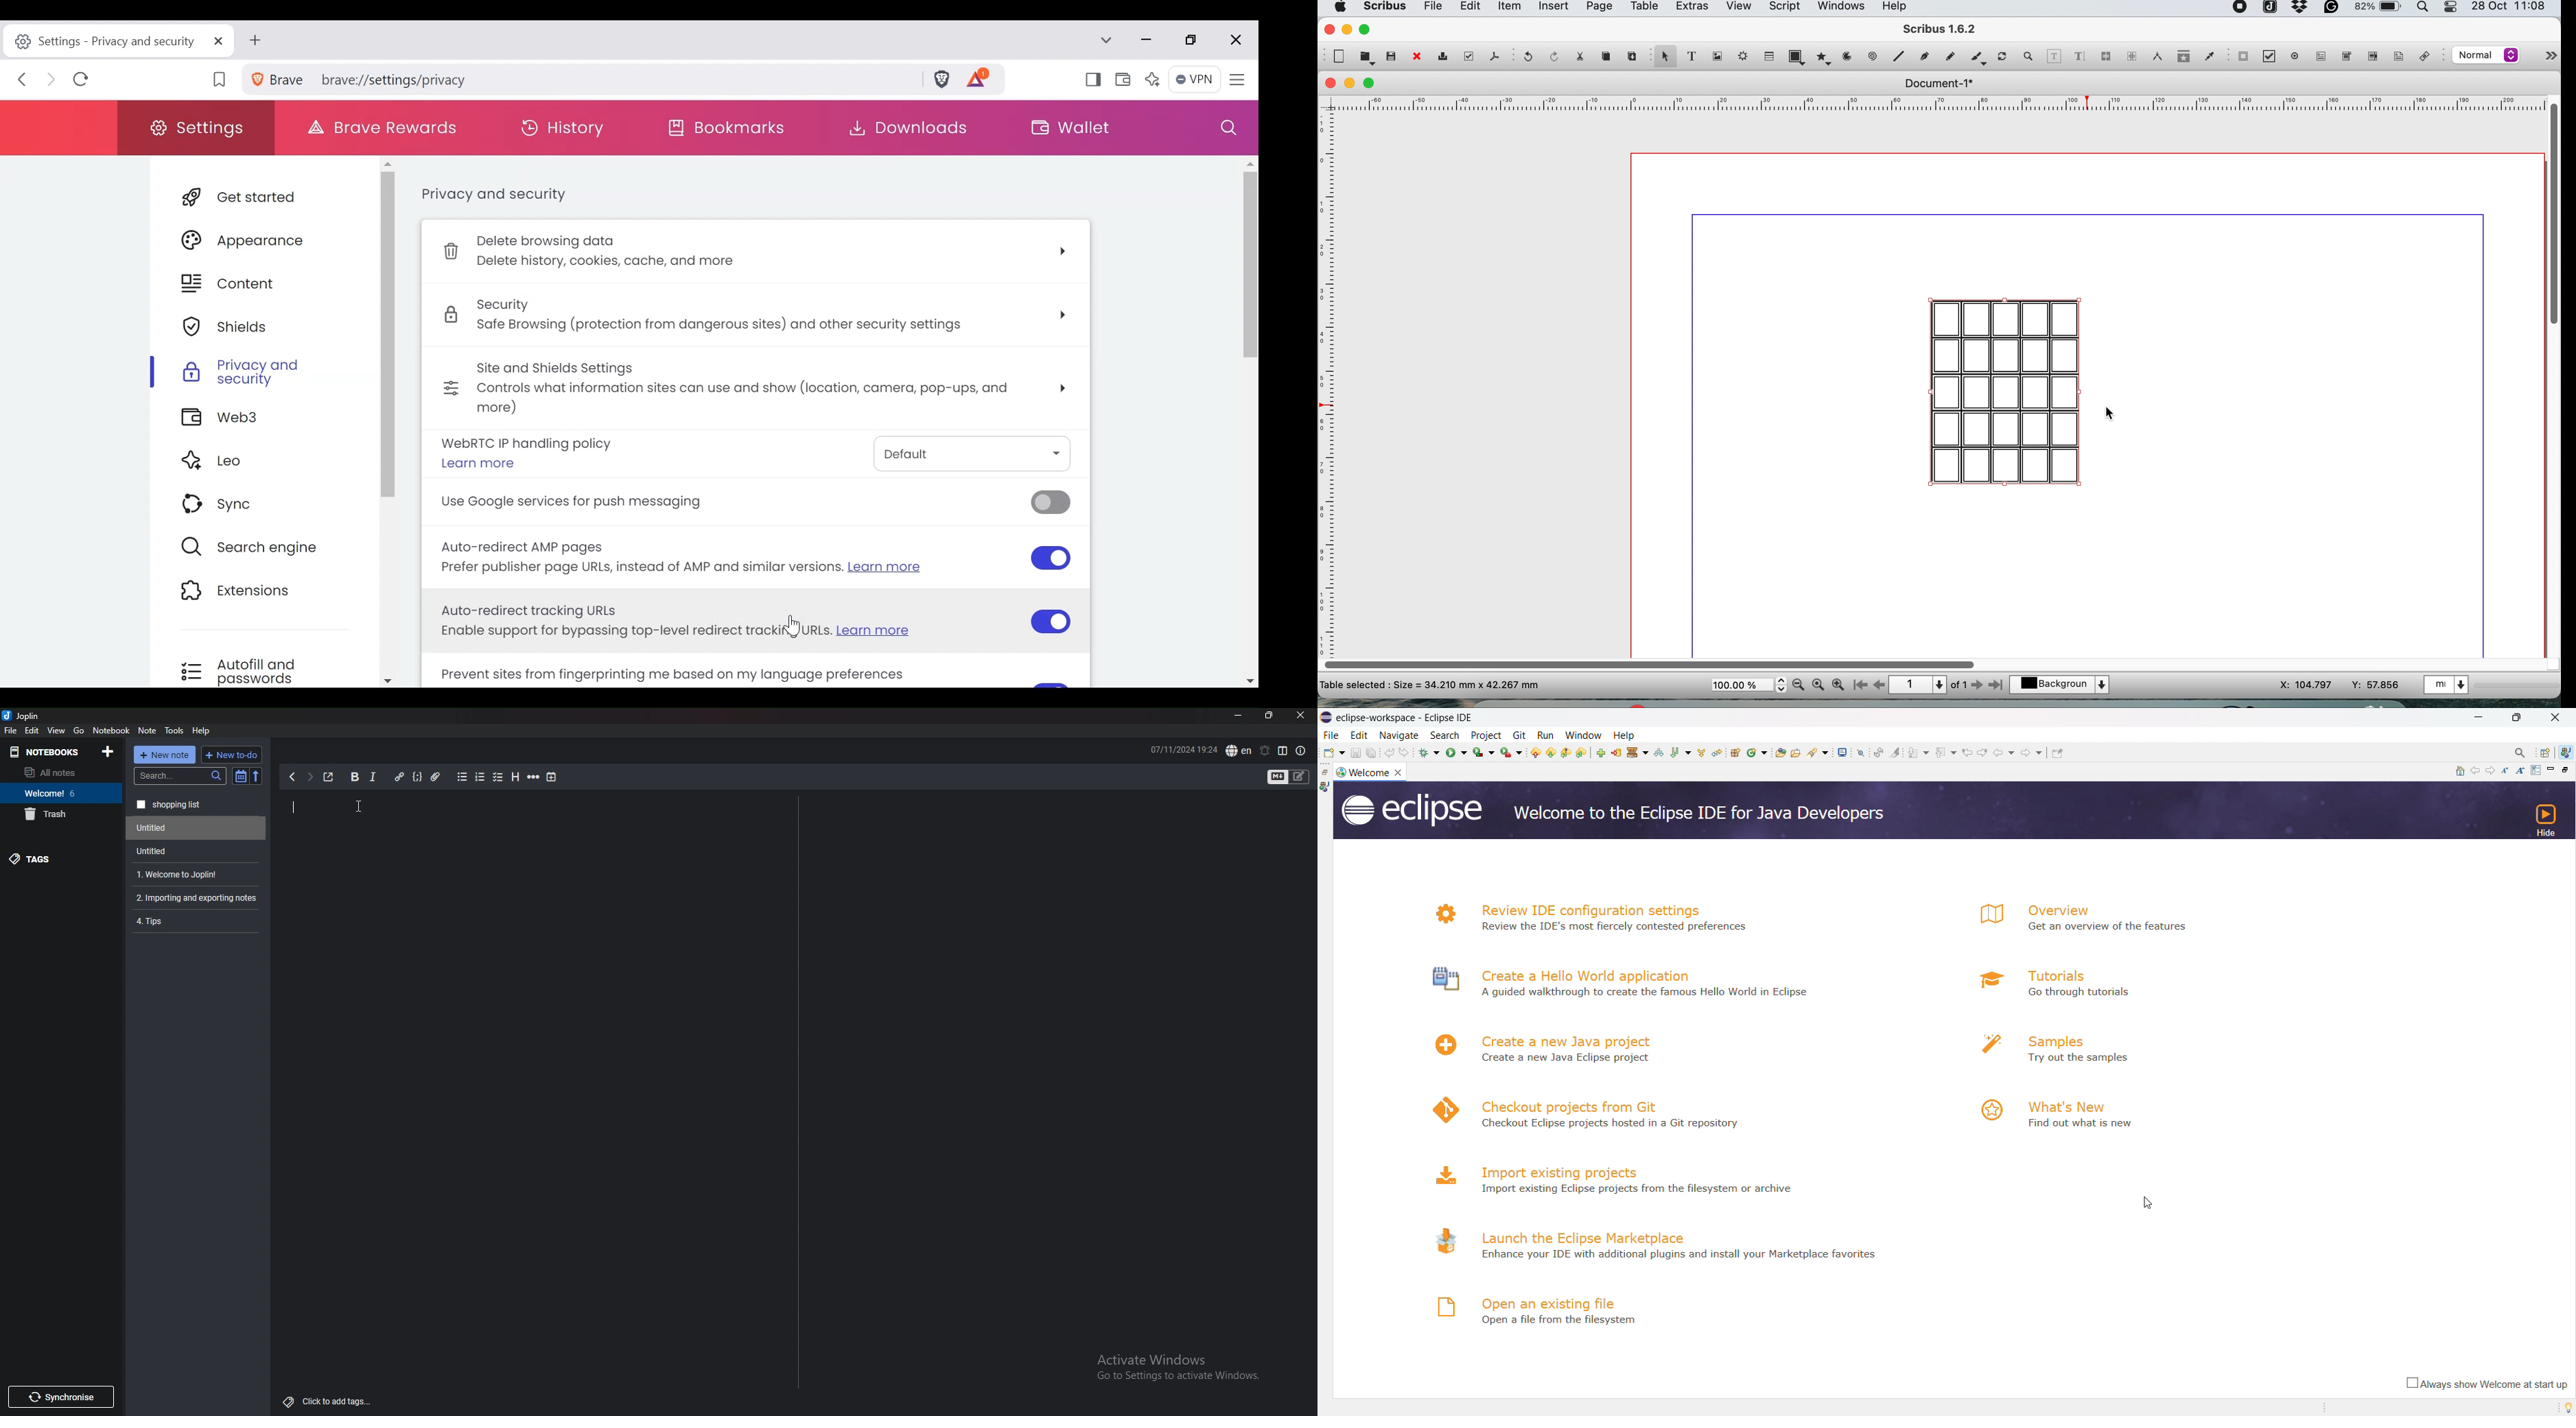  I want to click on control center, so click(2452, 8).